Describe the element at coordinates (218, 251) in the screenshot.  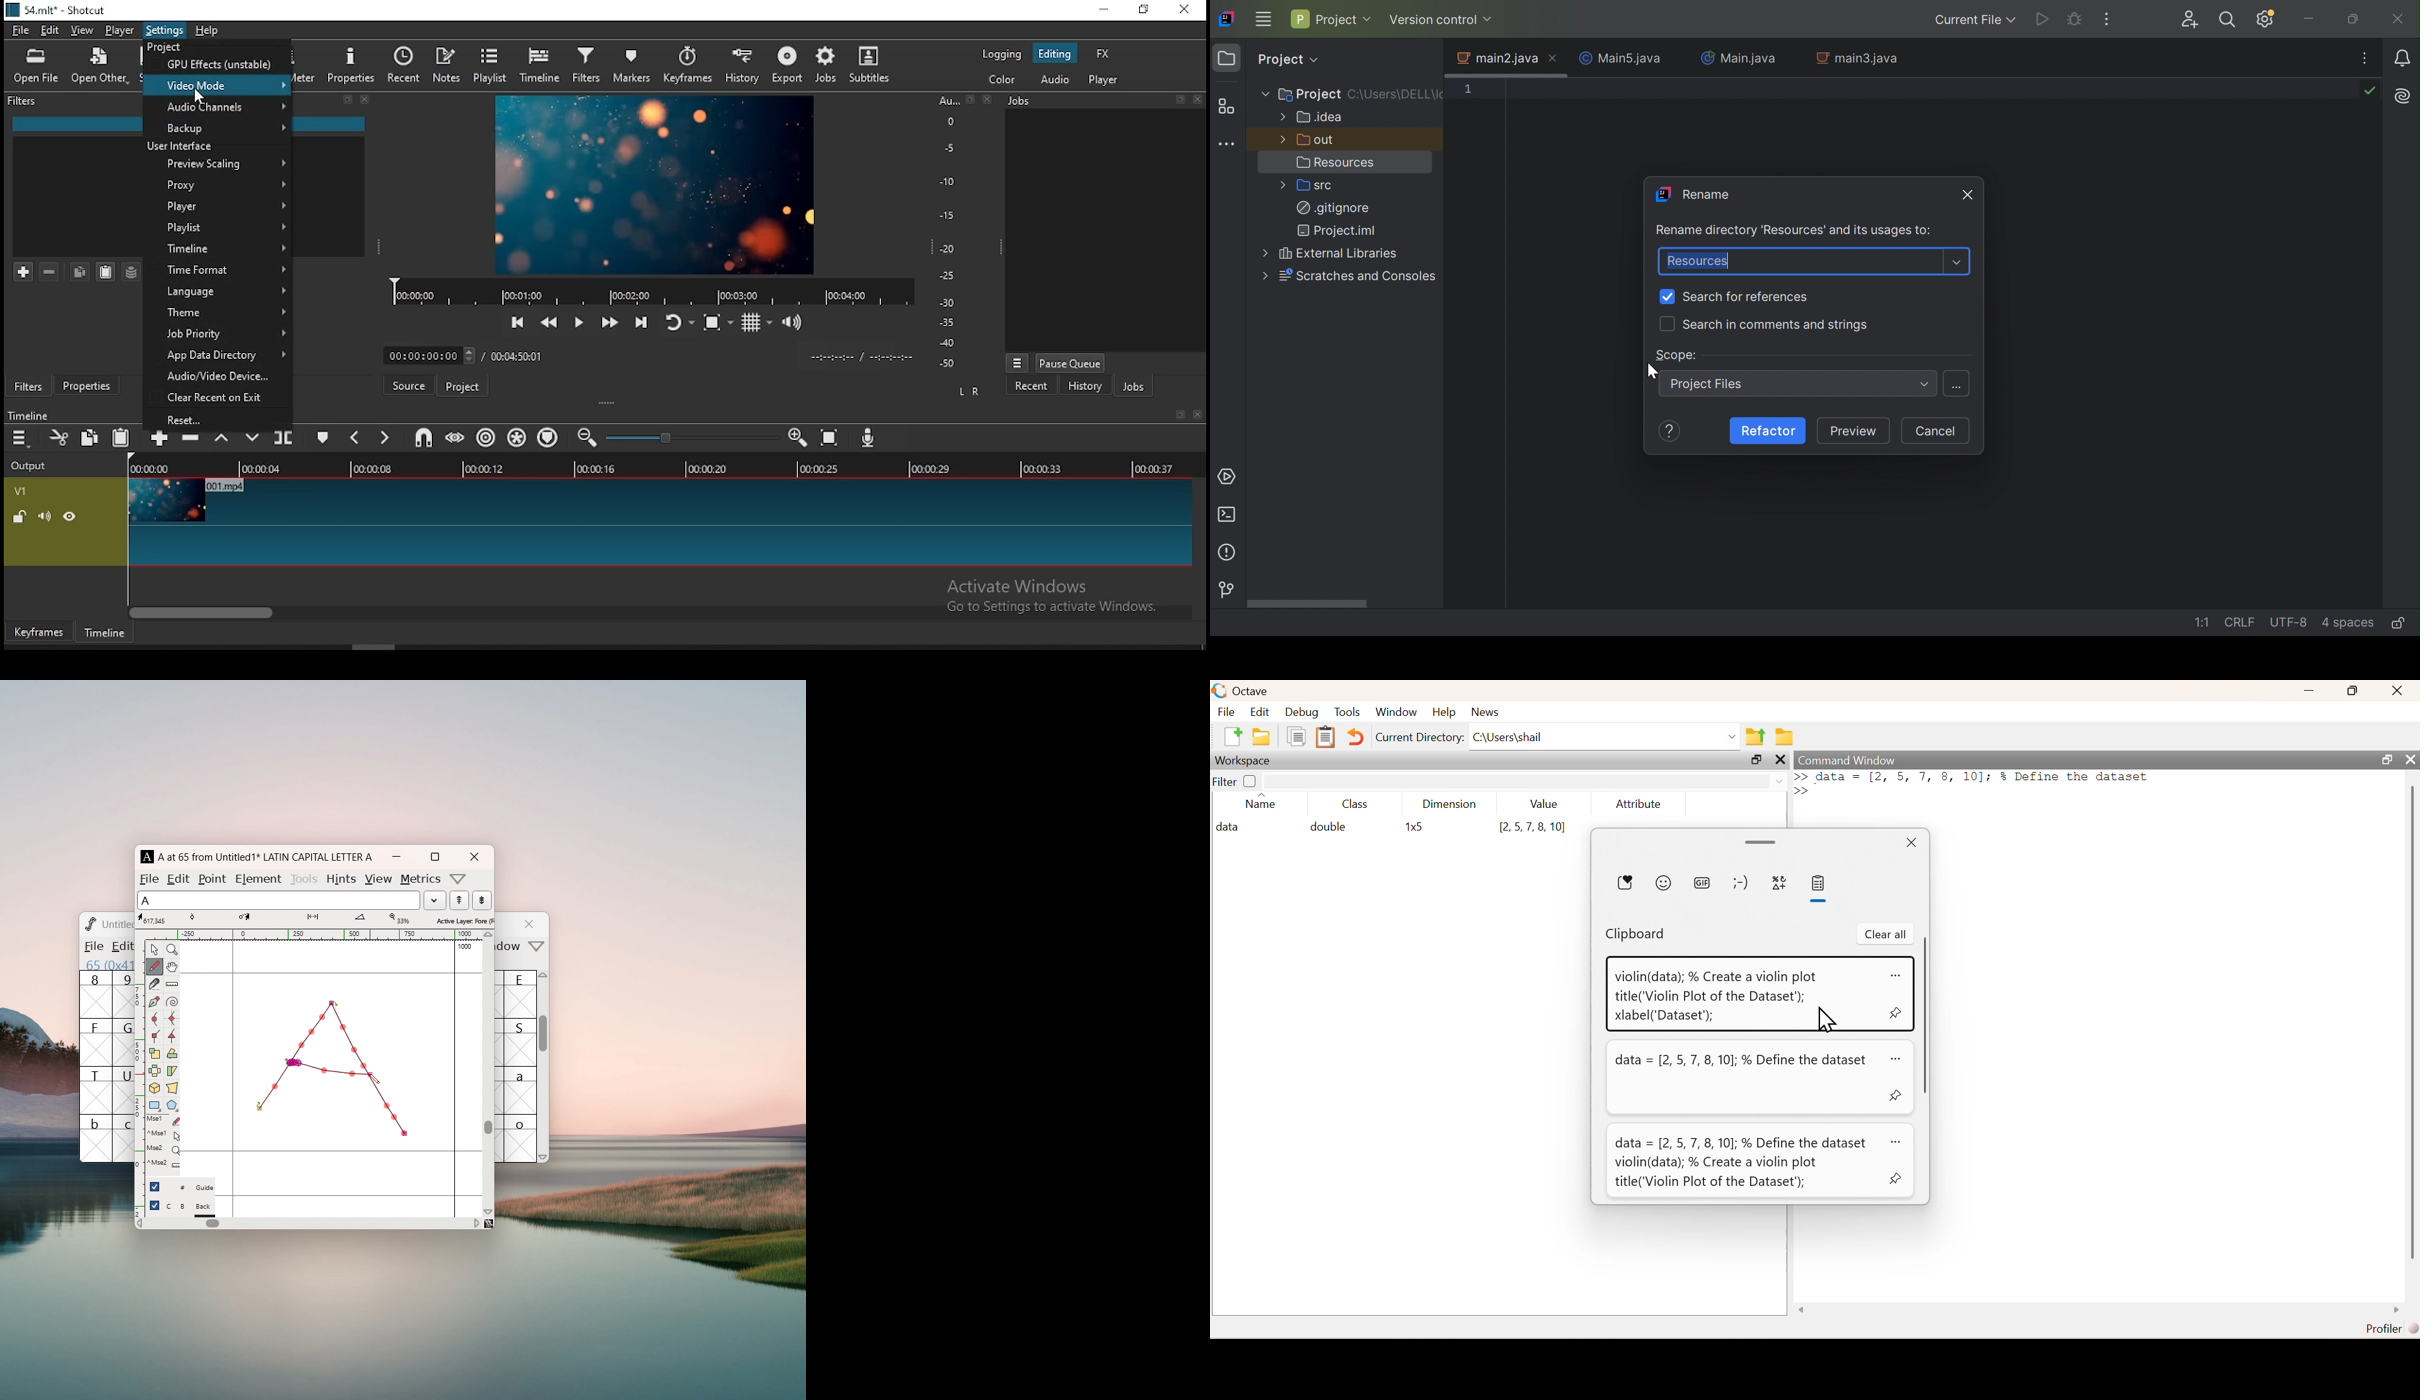
I see `timeline` at that location.